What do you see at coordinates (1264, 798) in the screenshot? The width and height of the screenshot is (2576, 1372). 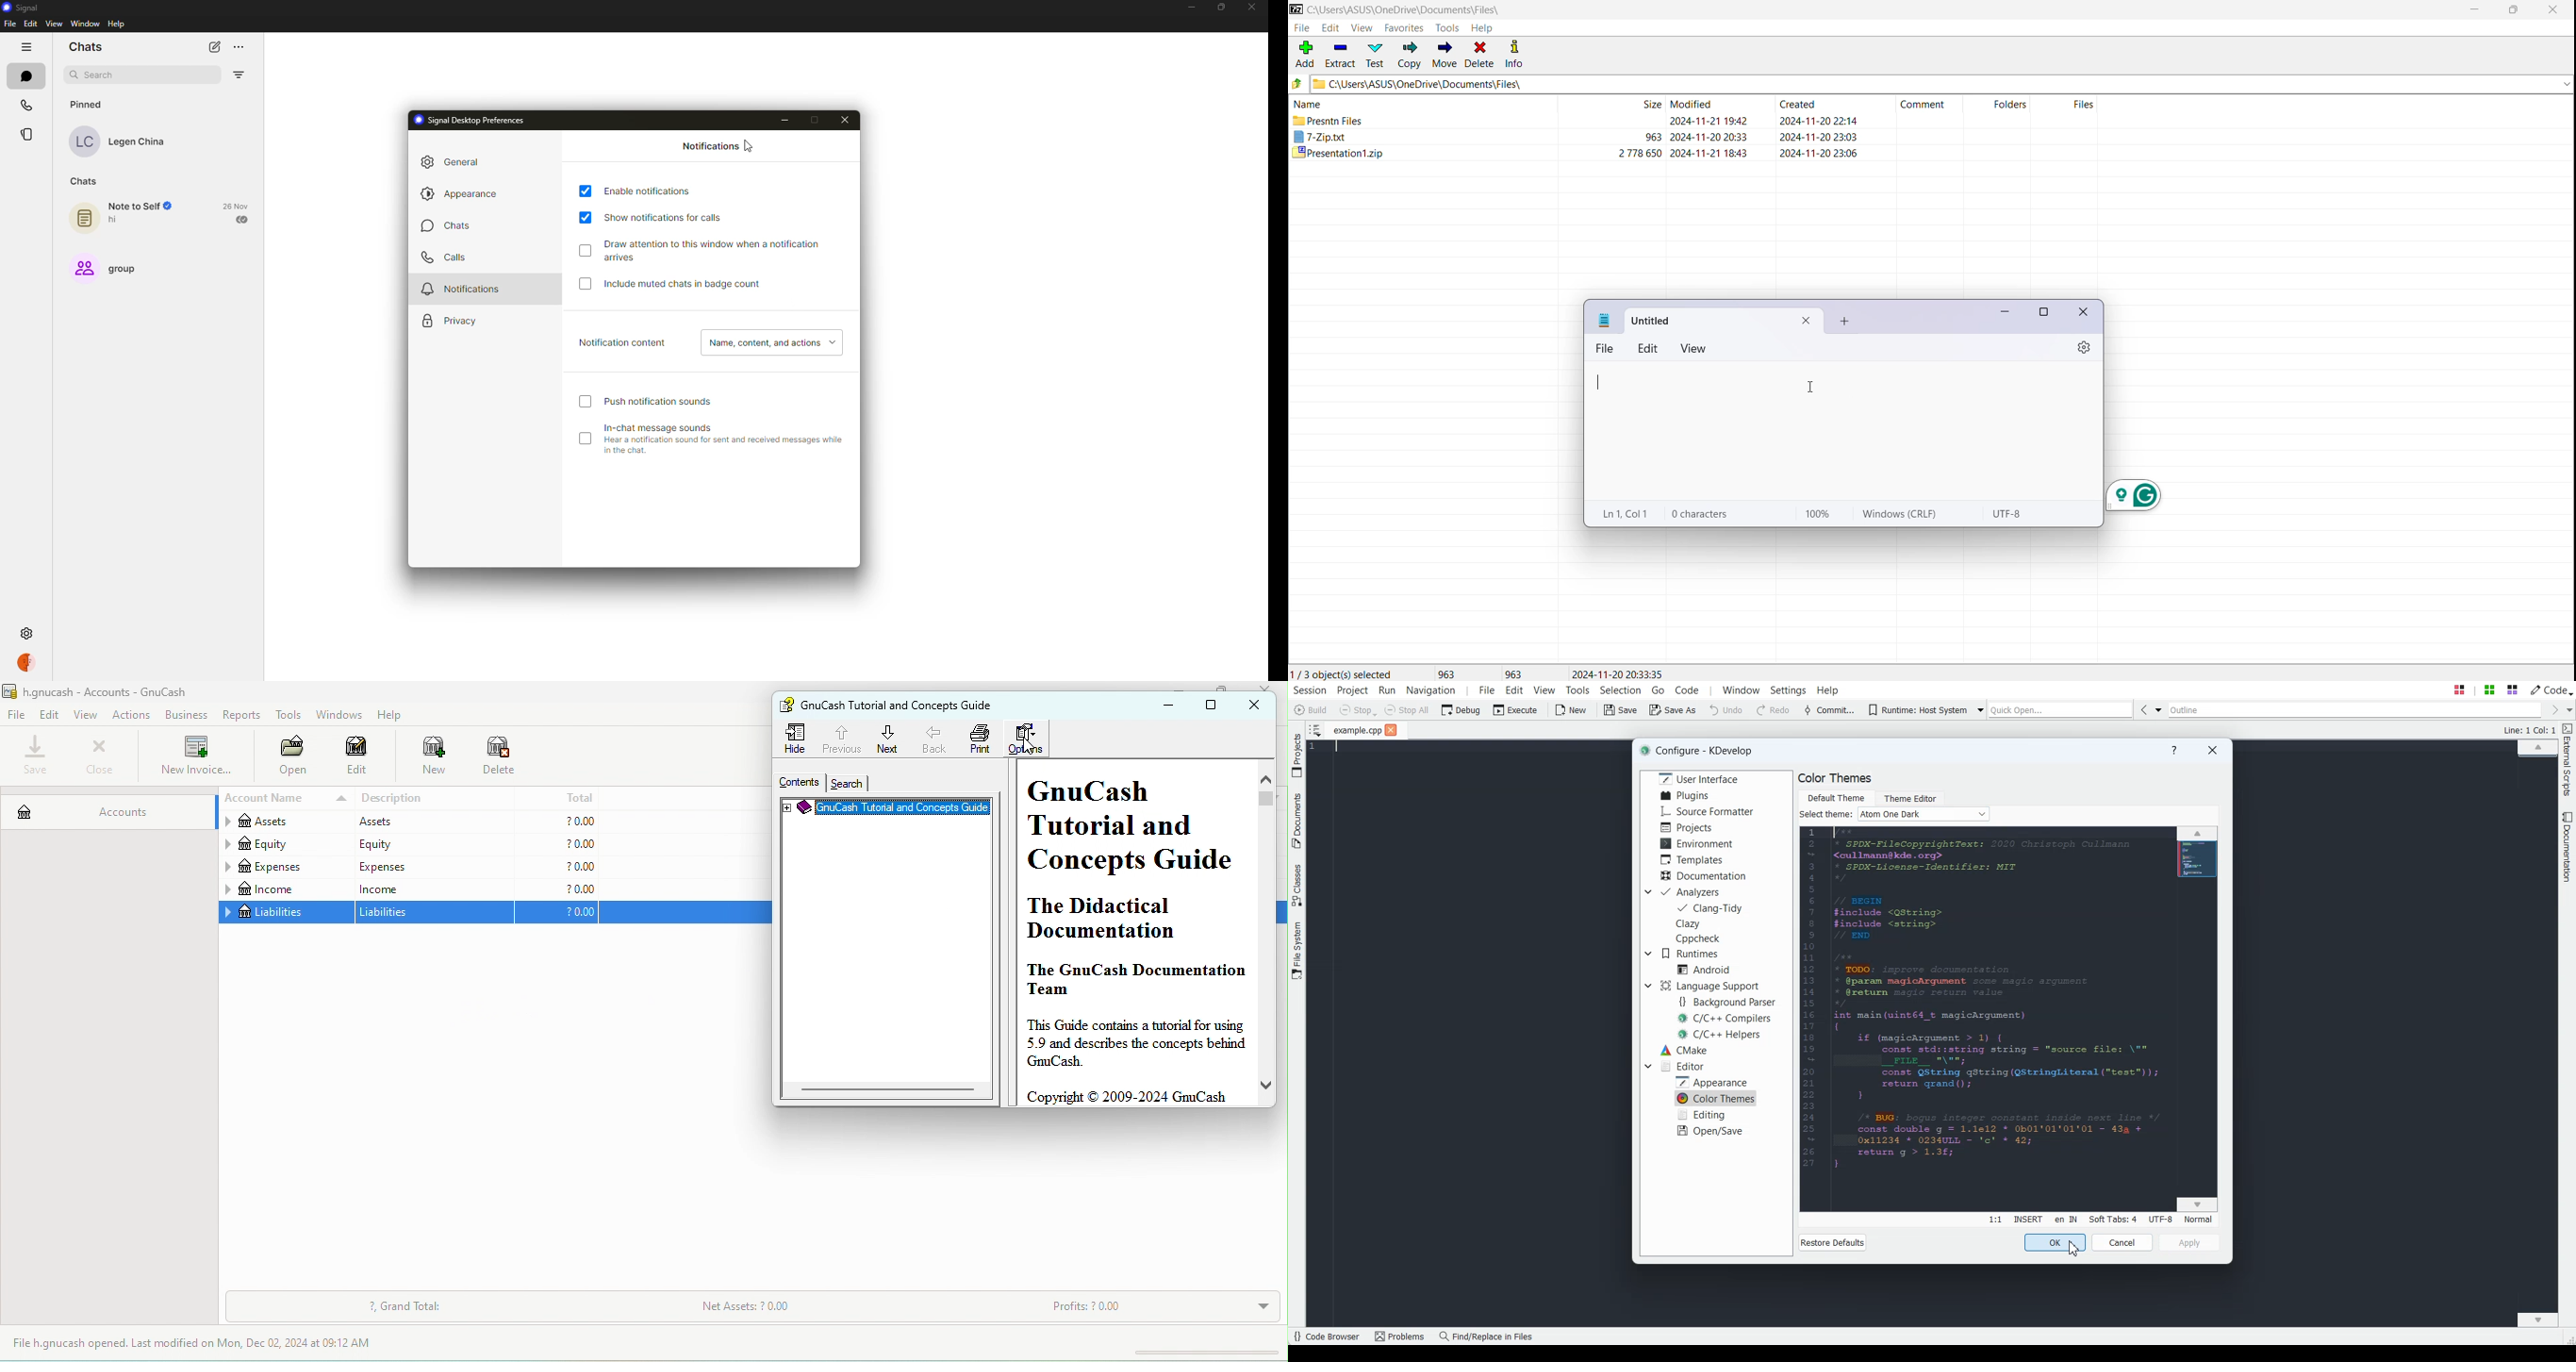 I see `vertical scroll bar` at bounding box center [1264, 798].